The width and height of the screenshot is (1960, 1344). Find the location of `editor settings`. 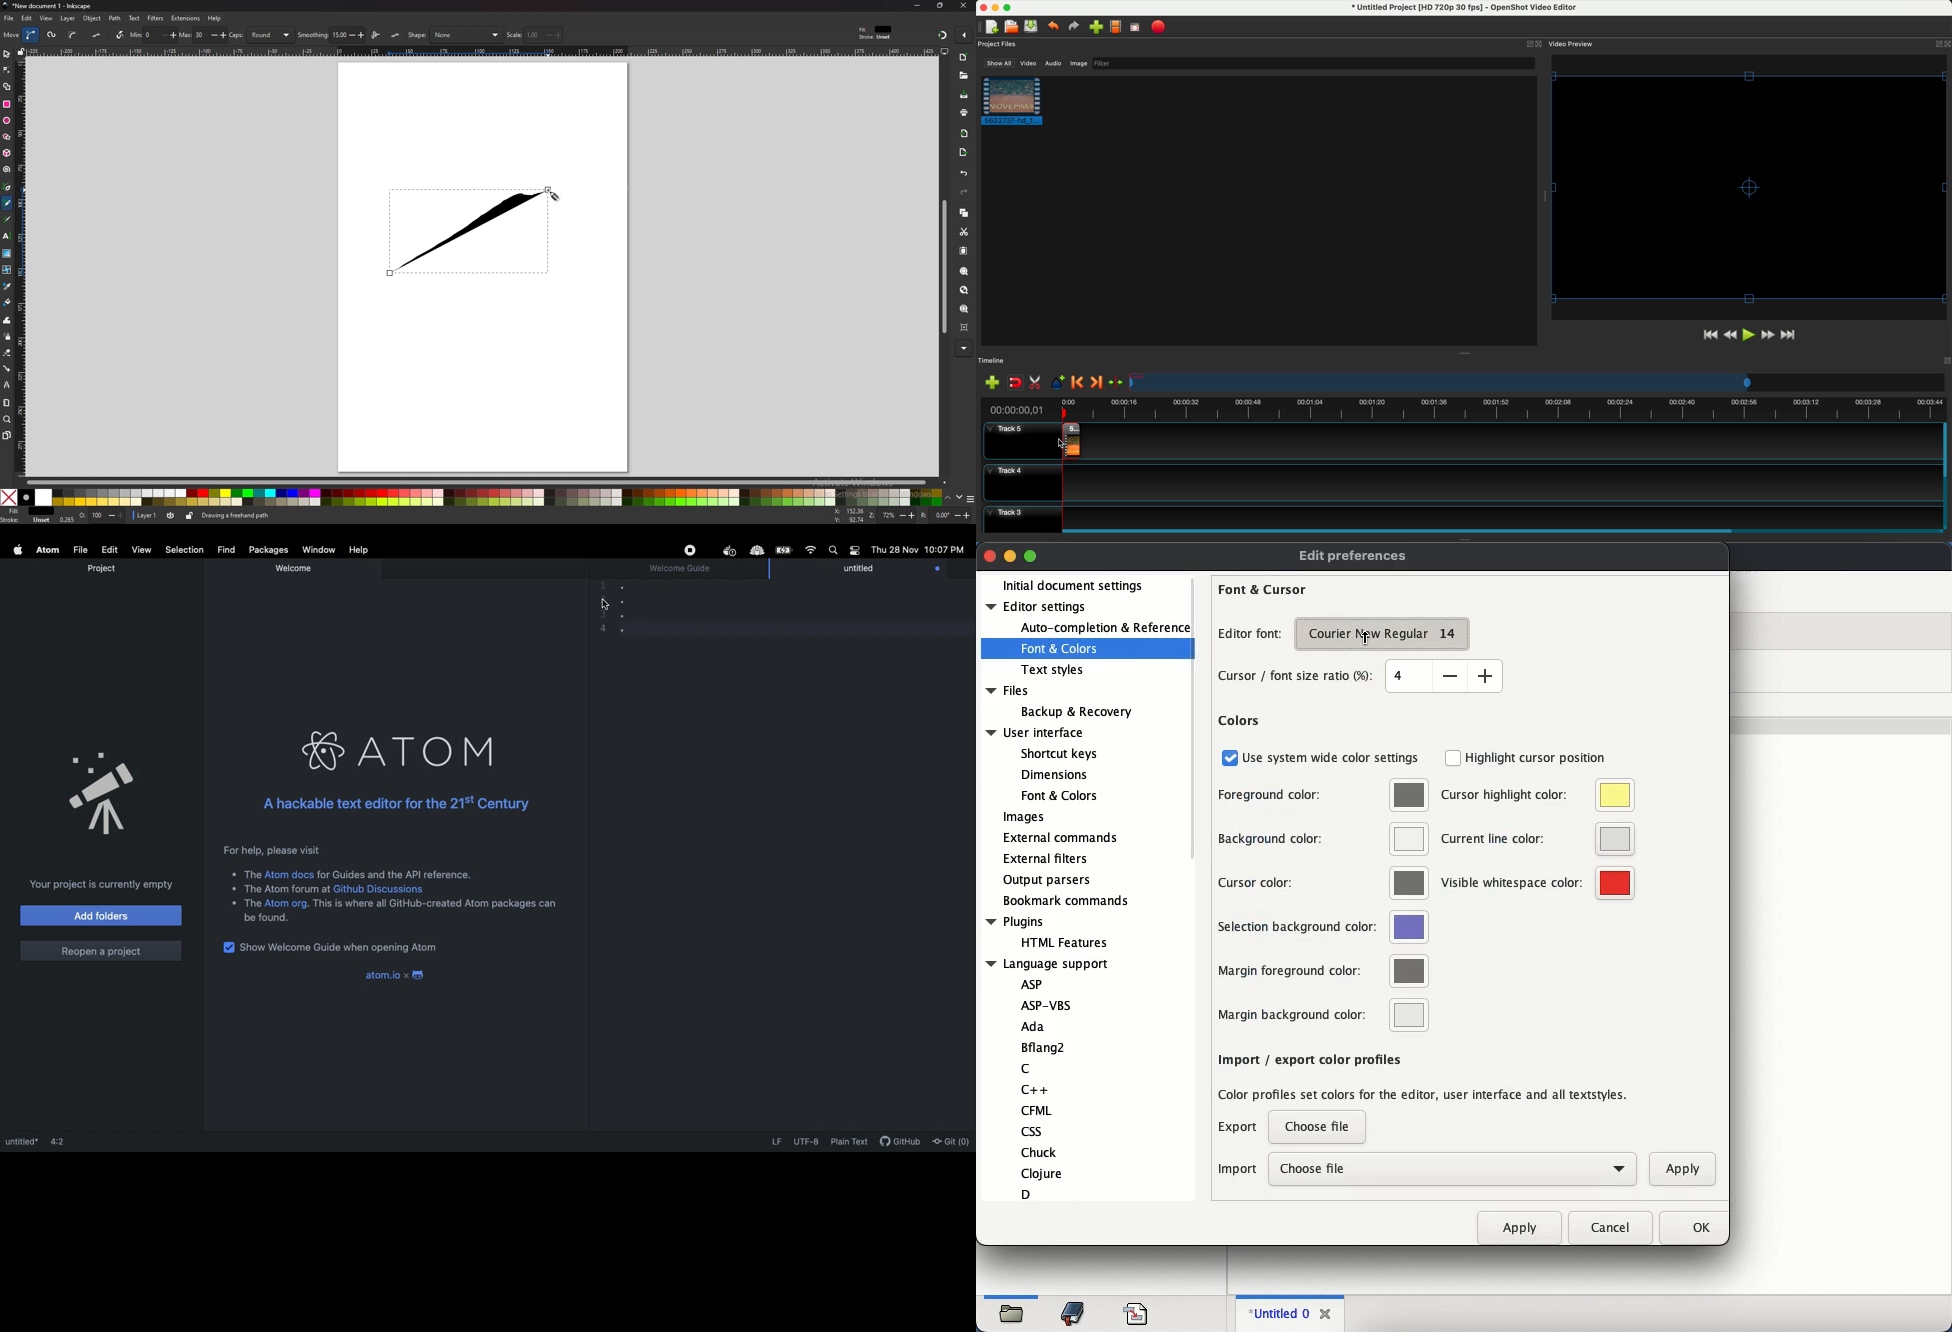

editor settings is located at coordinates (1040, 606).